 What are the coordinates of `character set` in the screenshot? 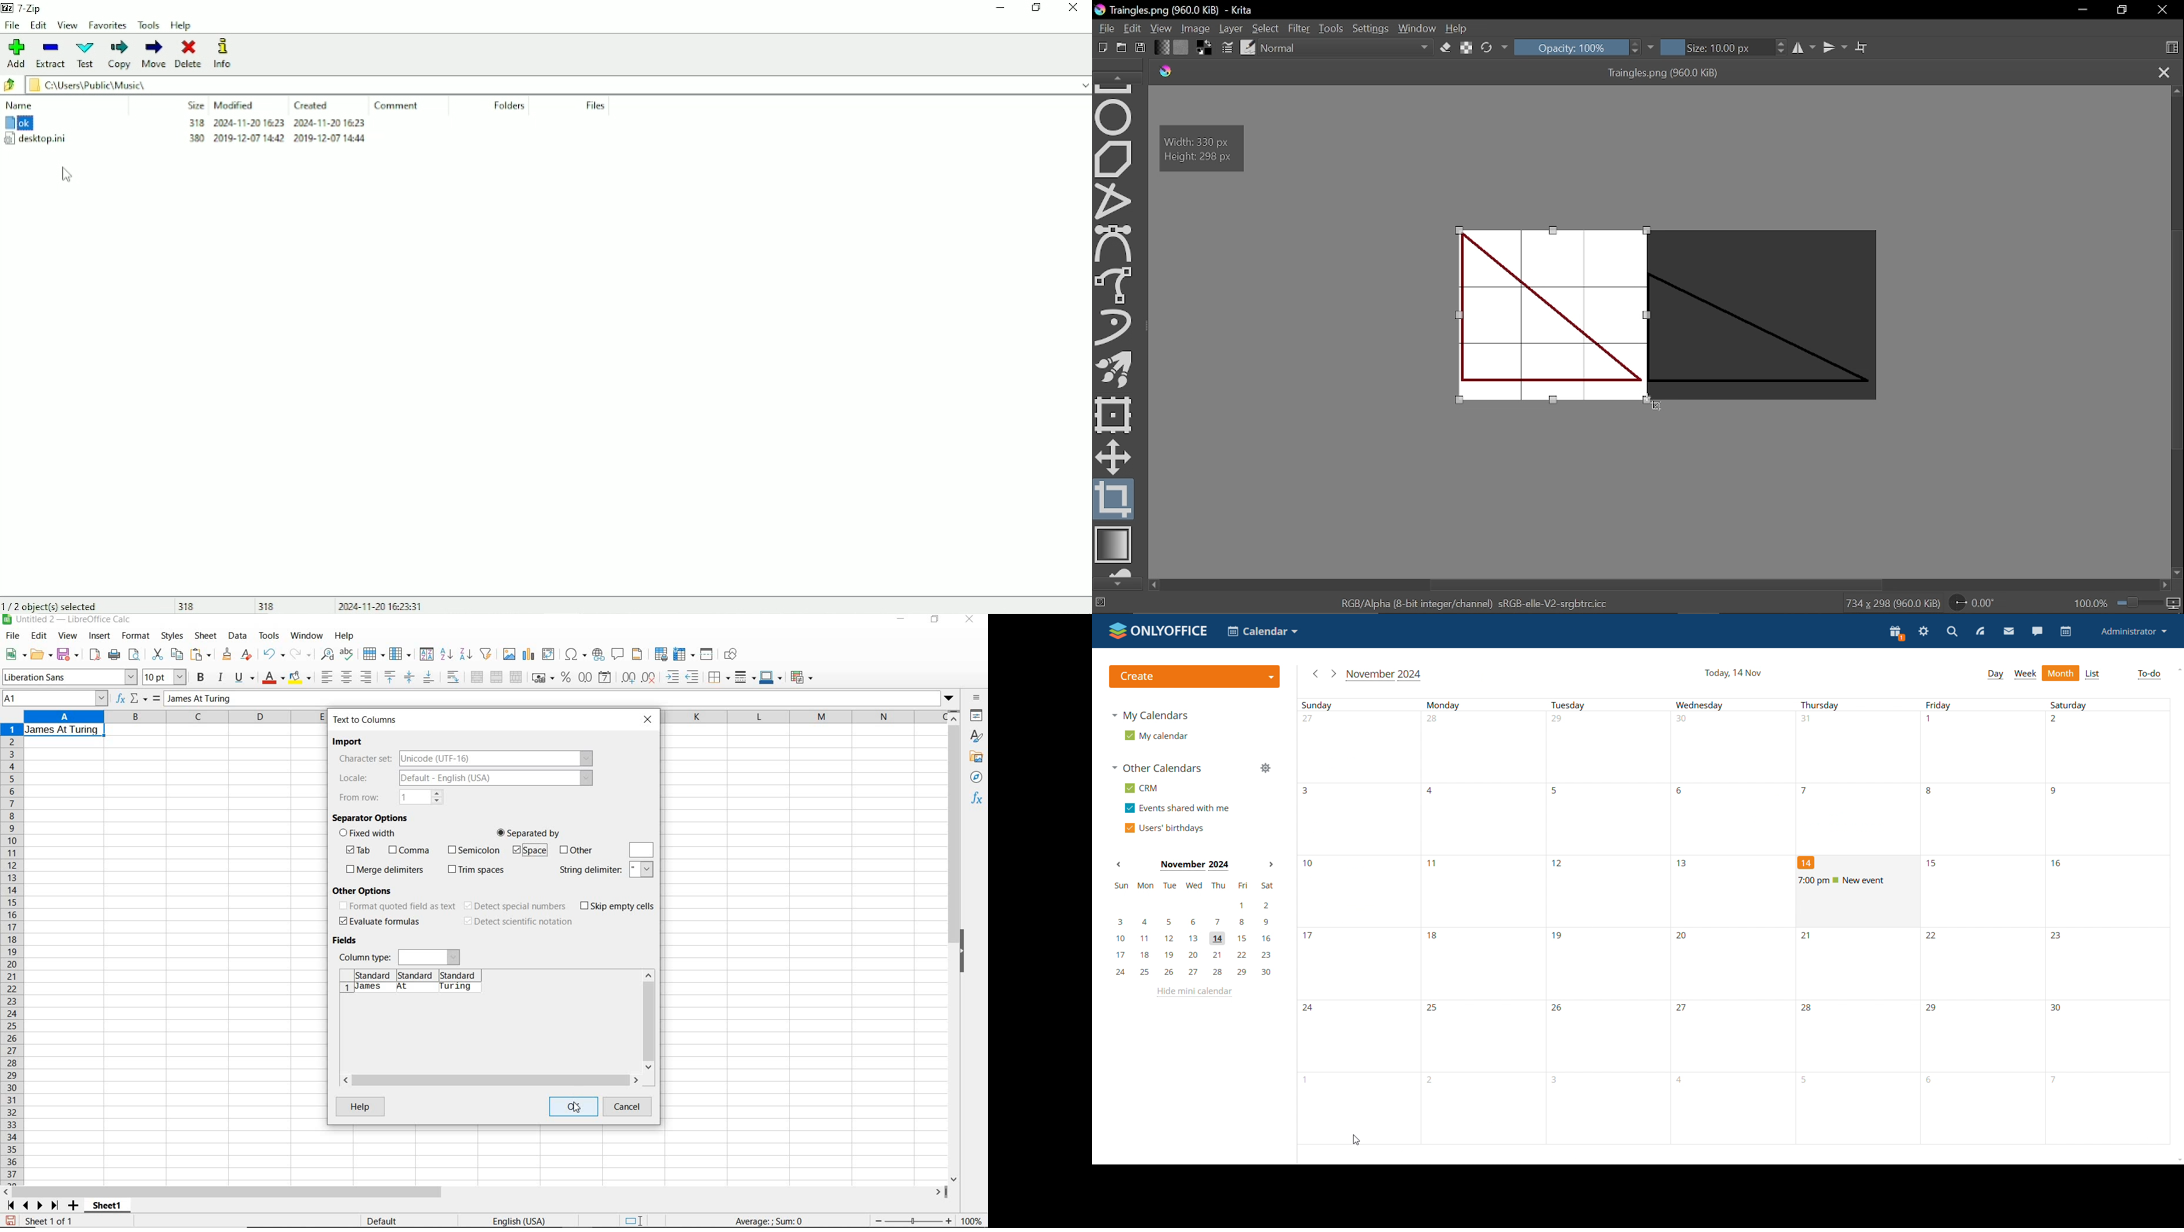 It's located at (464, 758).